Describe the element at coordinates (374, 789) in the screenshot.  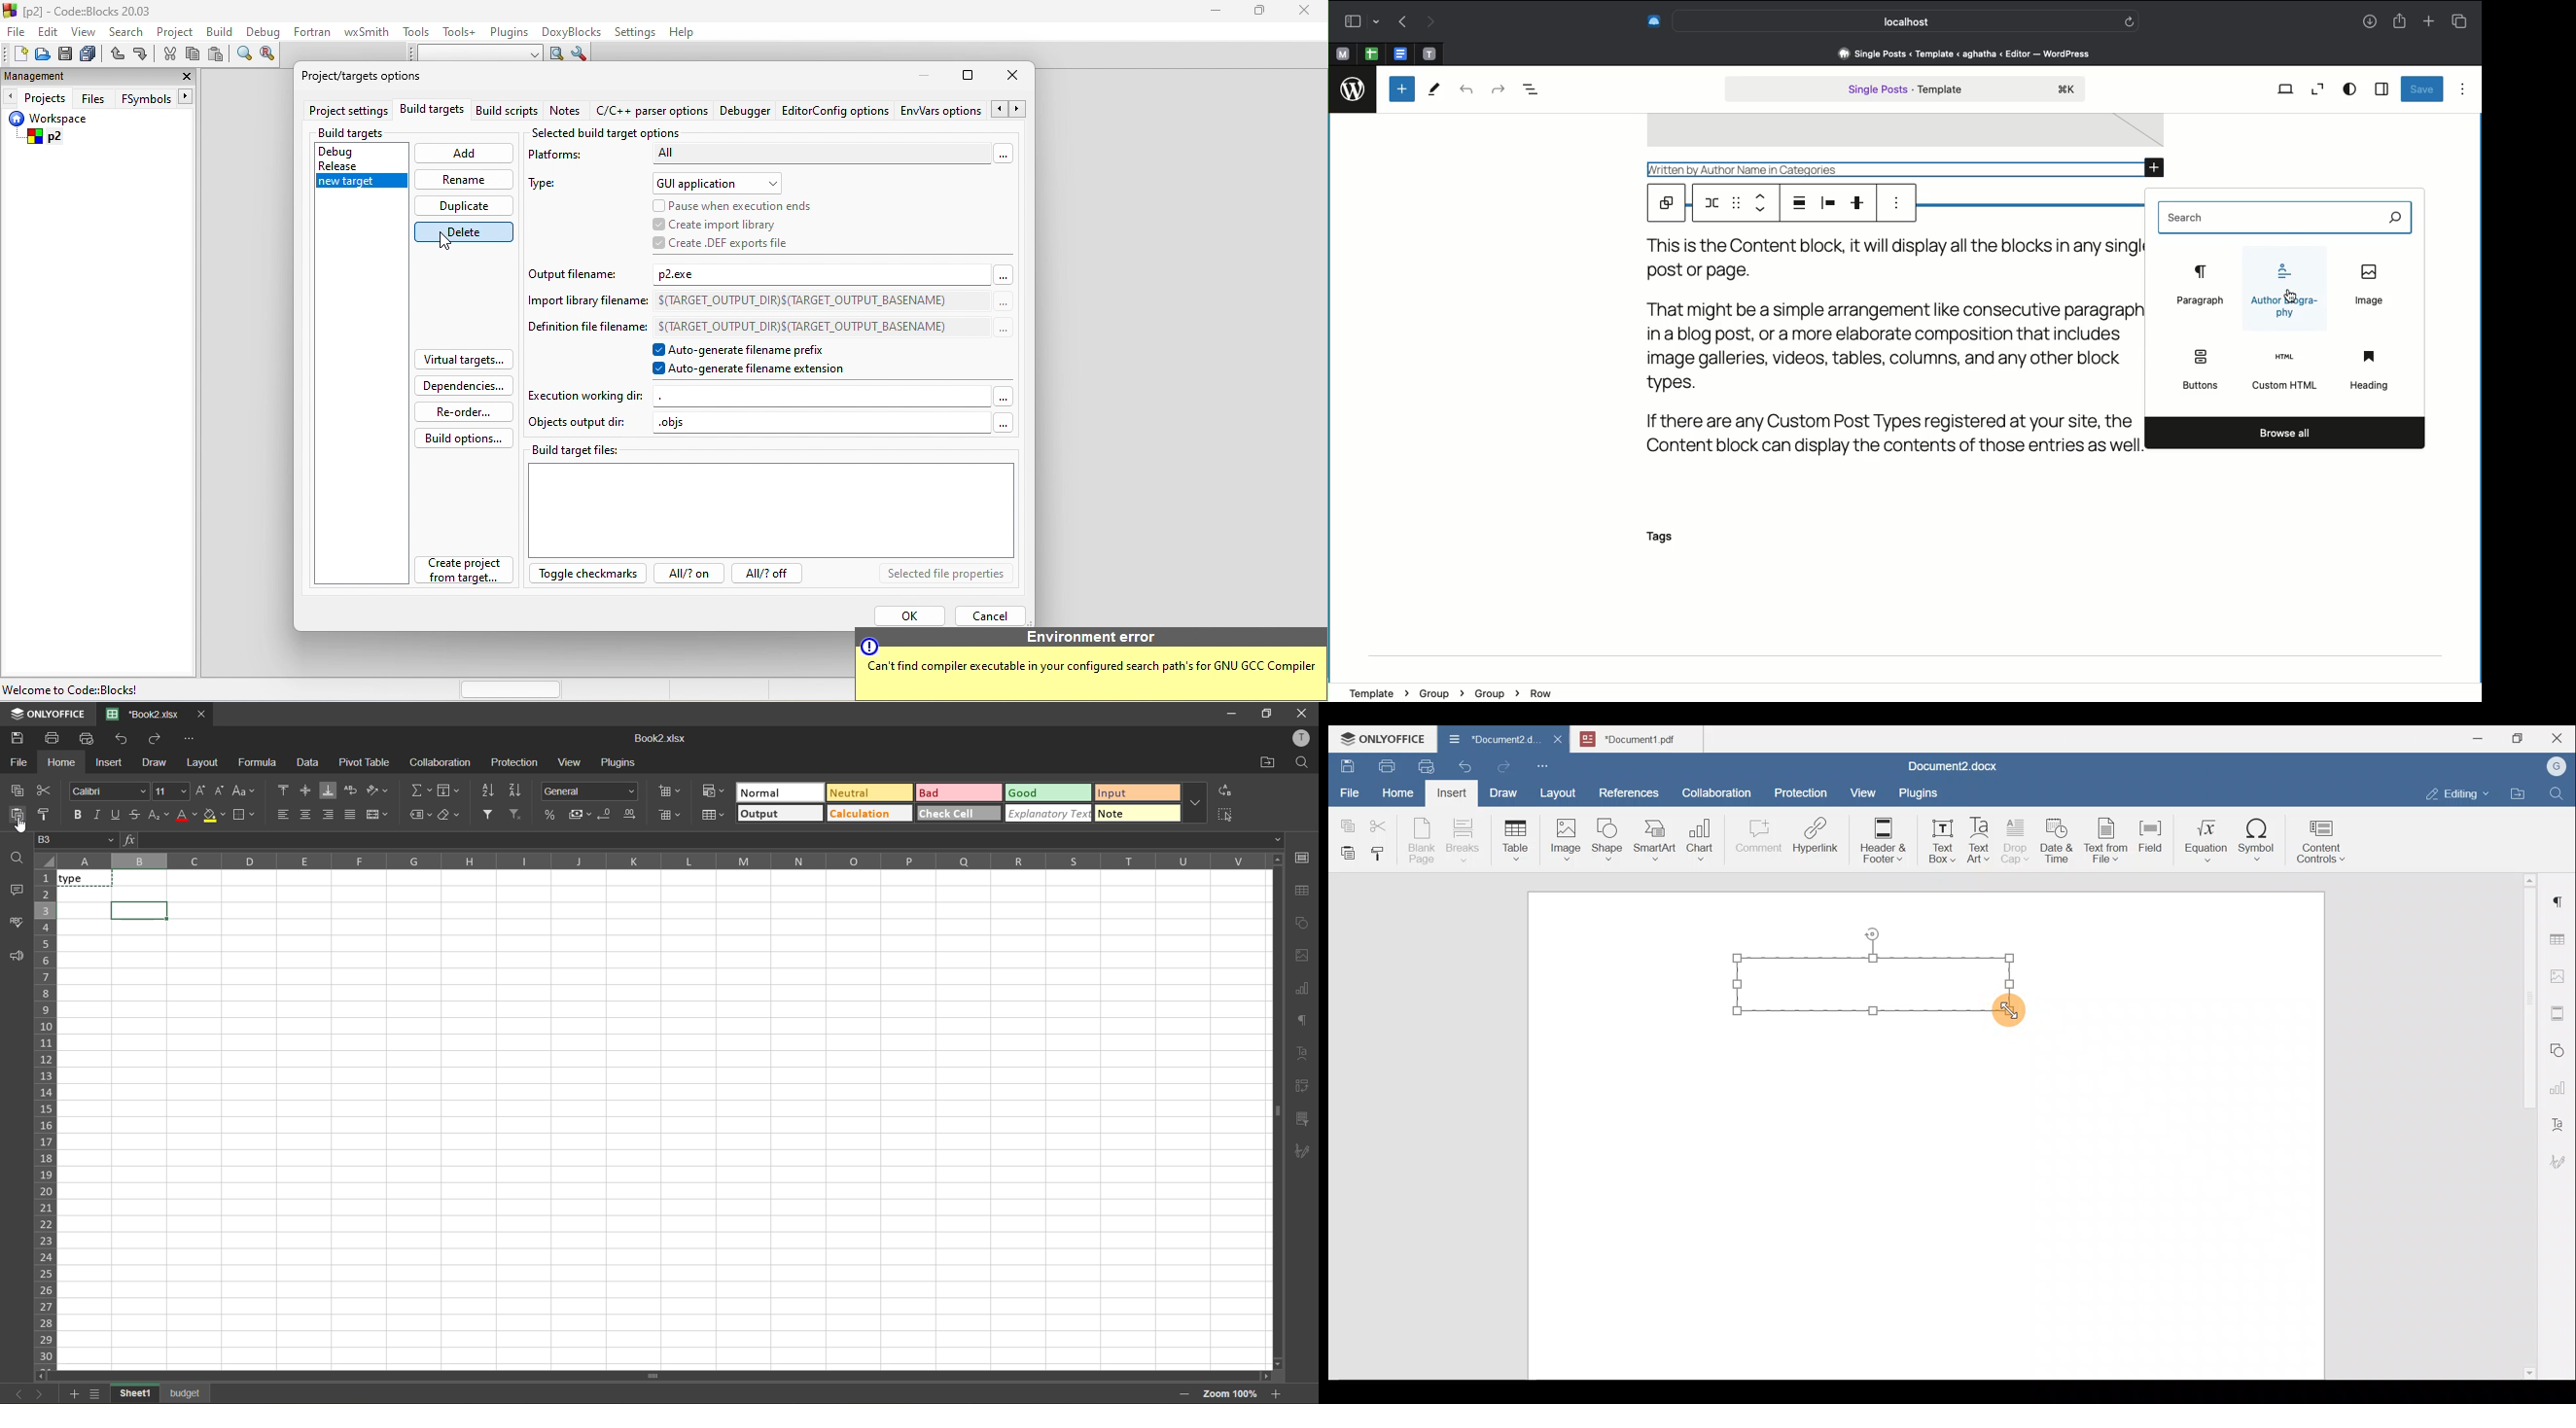
I see `orientation` at that location.